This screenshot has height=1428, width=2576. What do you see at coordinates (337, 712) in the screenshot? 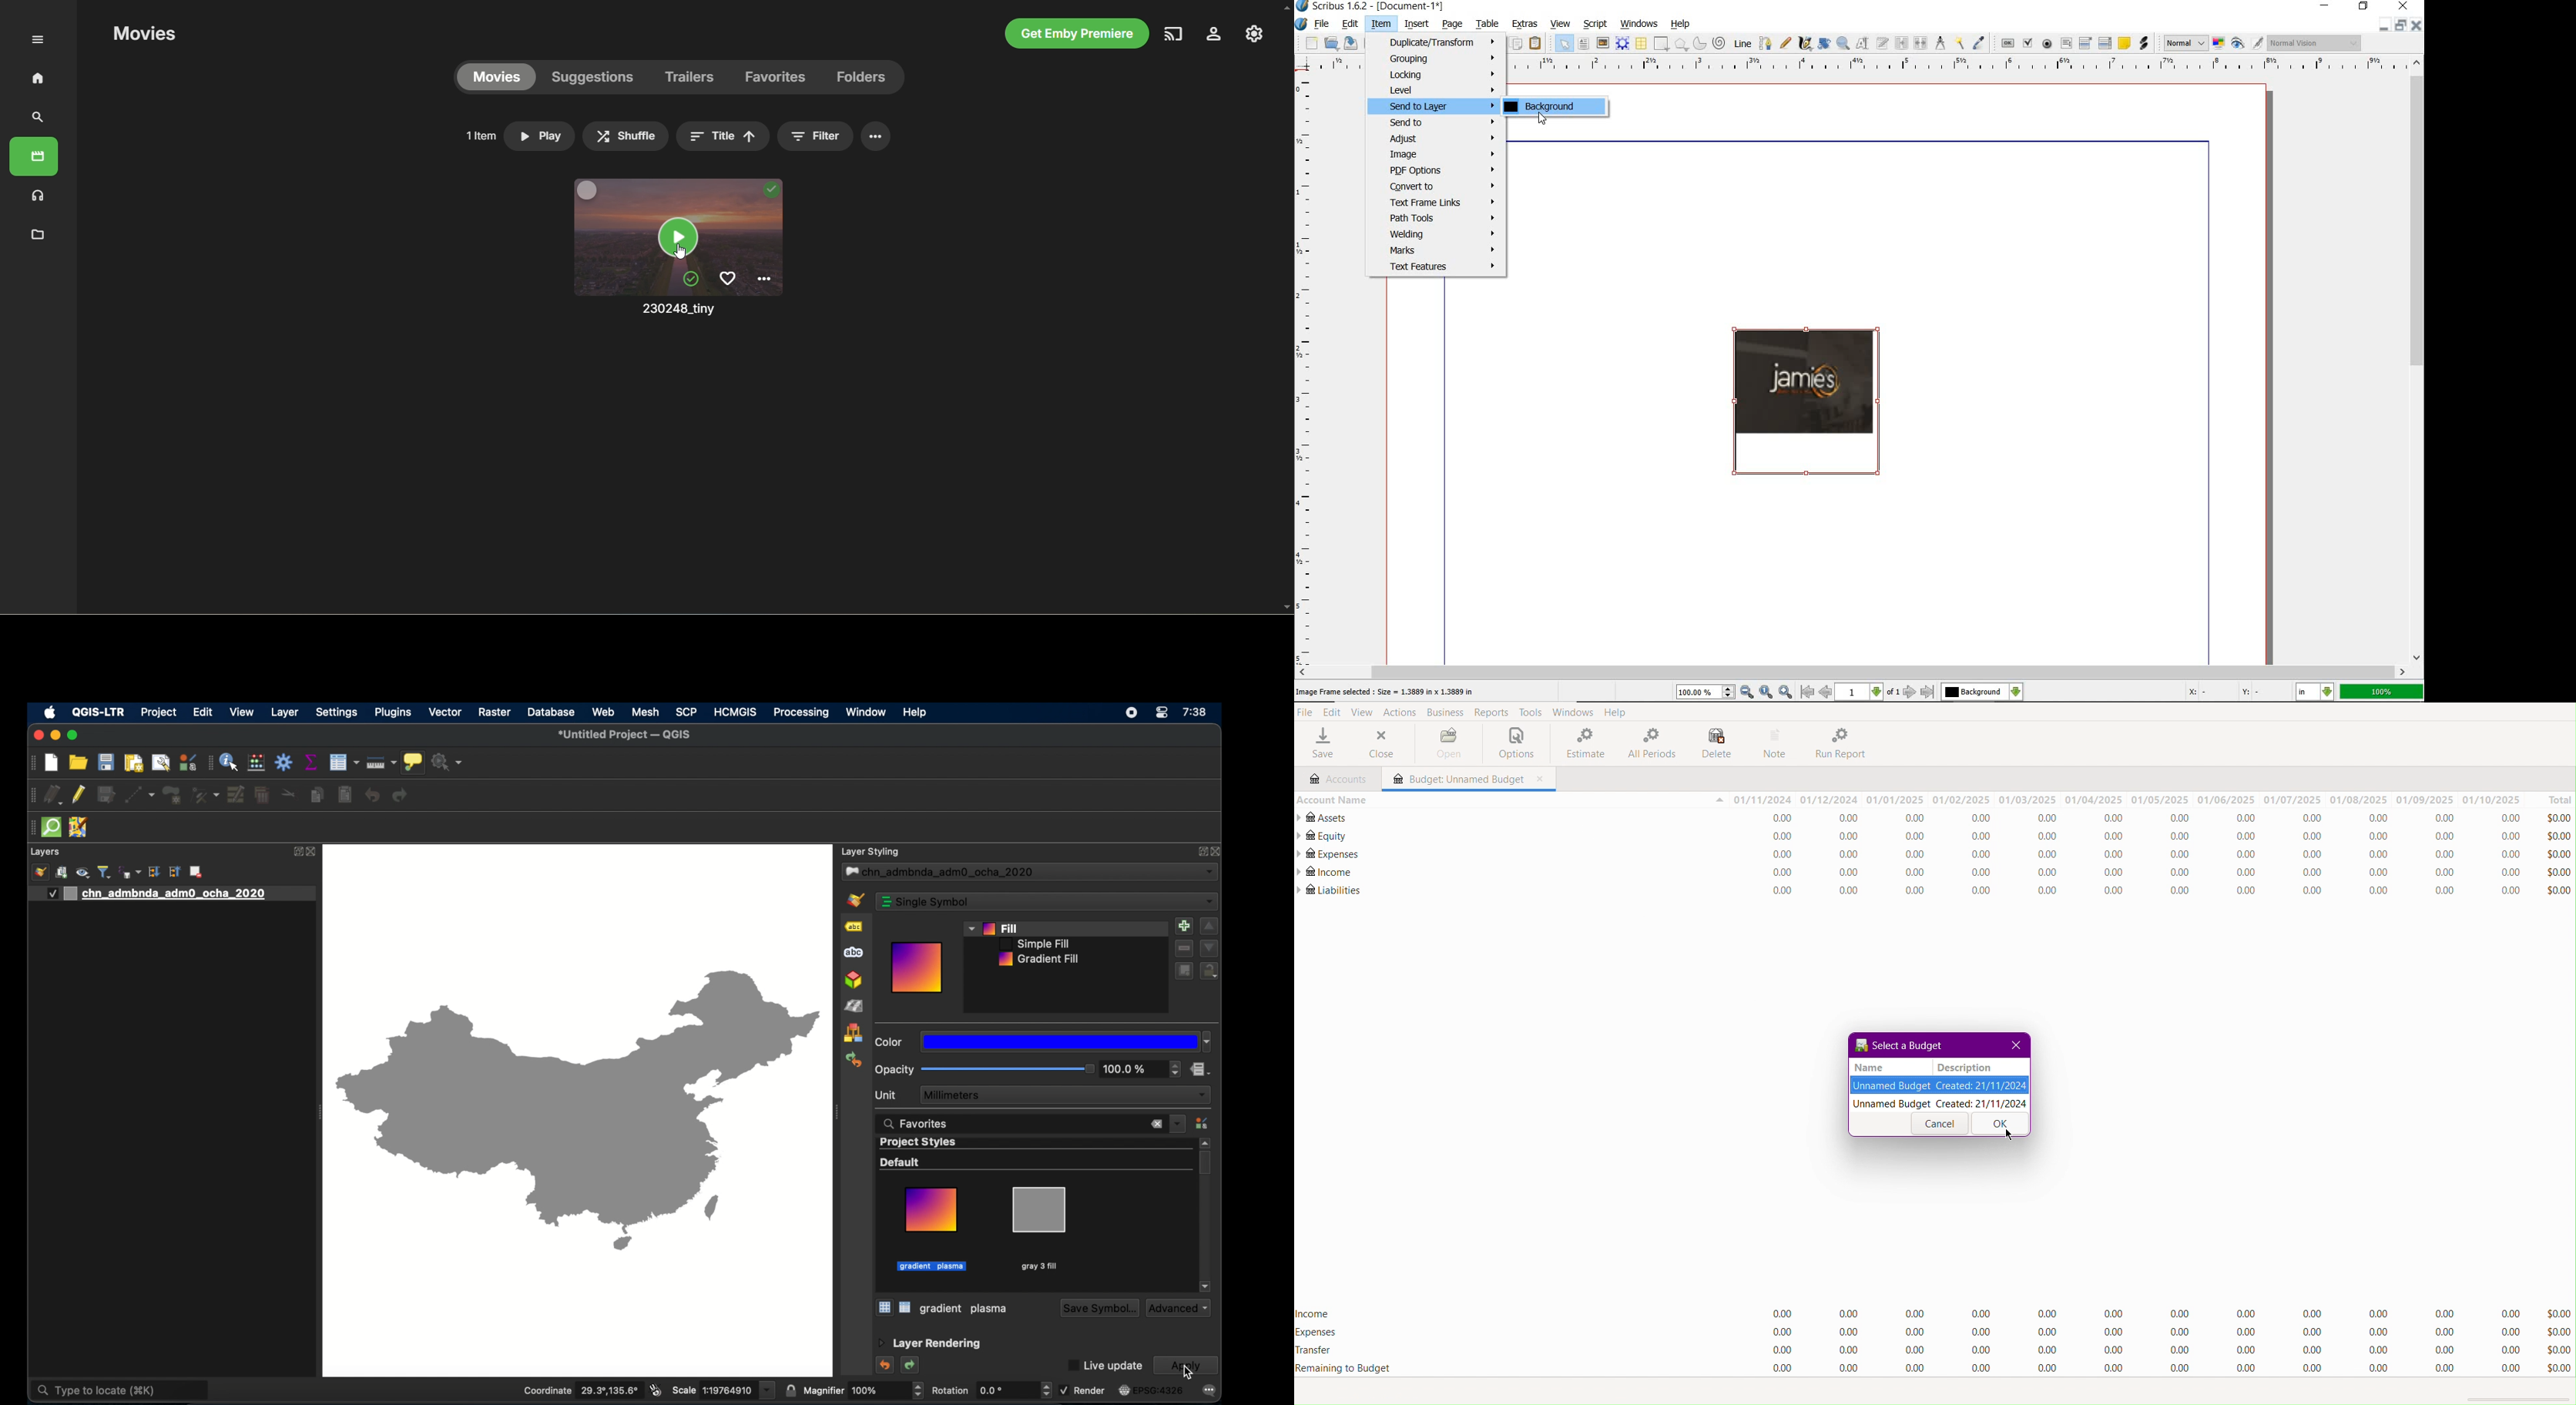
I see `settings` at bounding box center [337, 712].